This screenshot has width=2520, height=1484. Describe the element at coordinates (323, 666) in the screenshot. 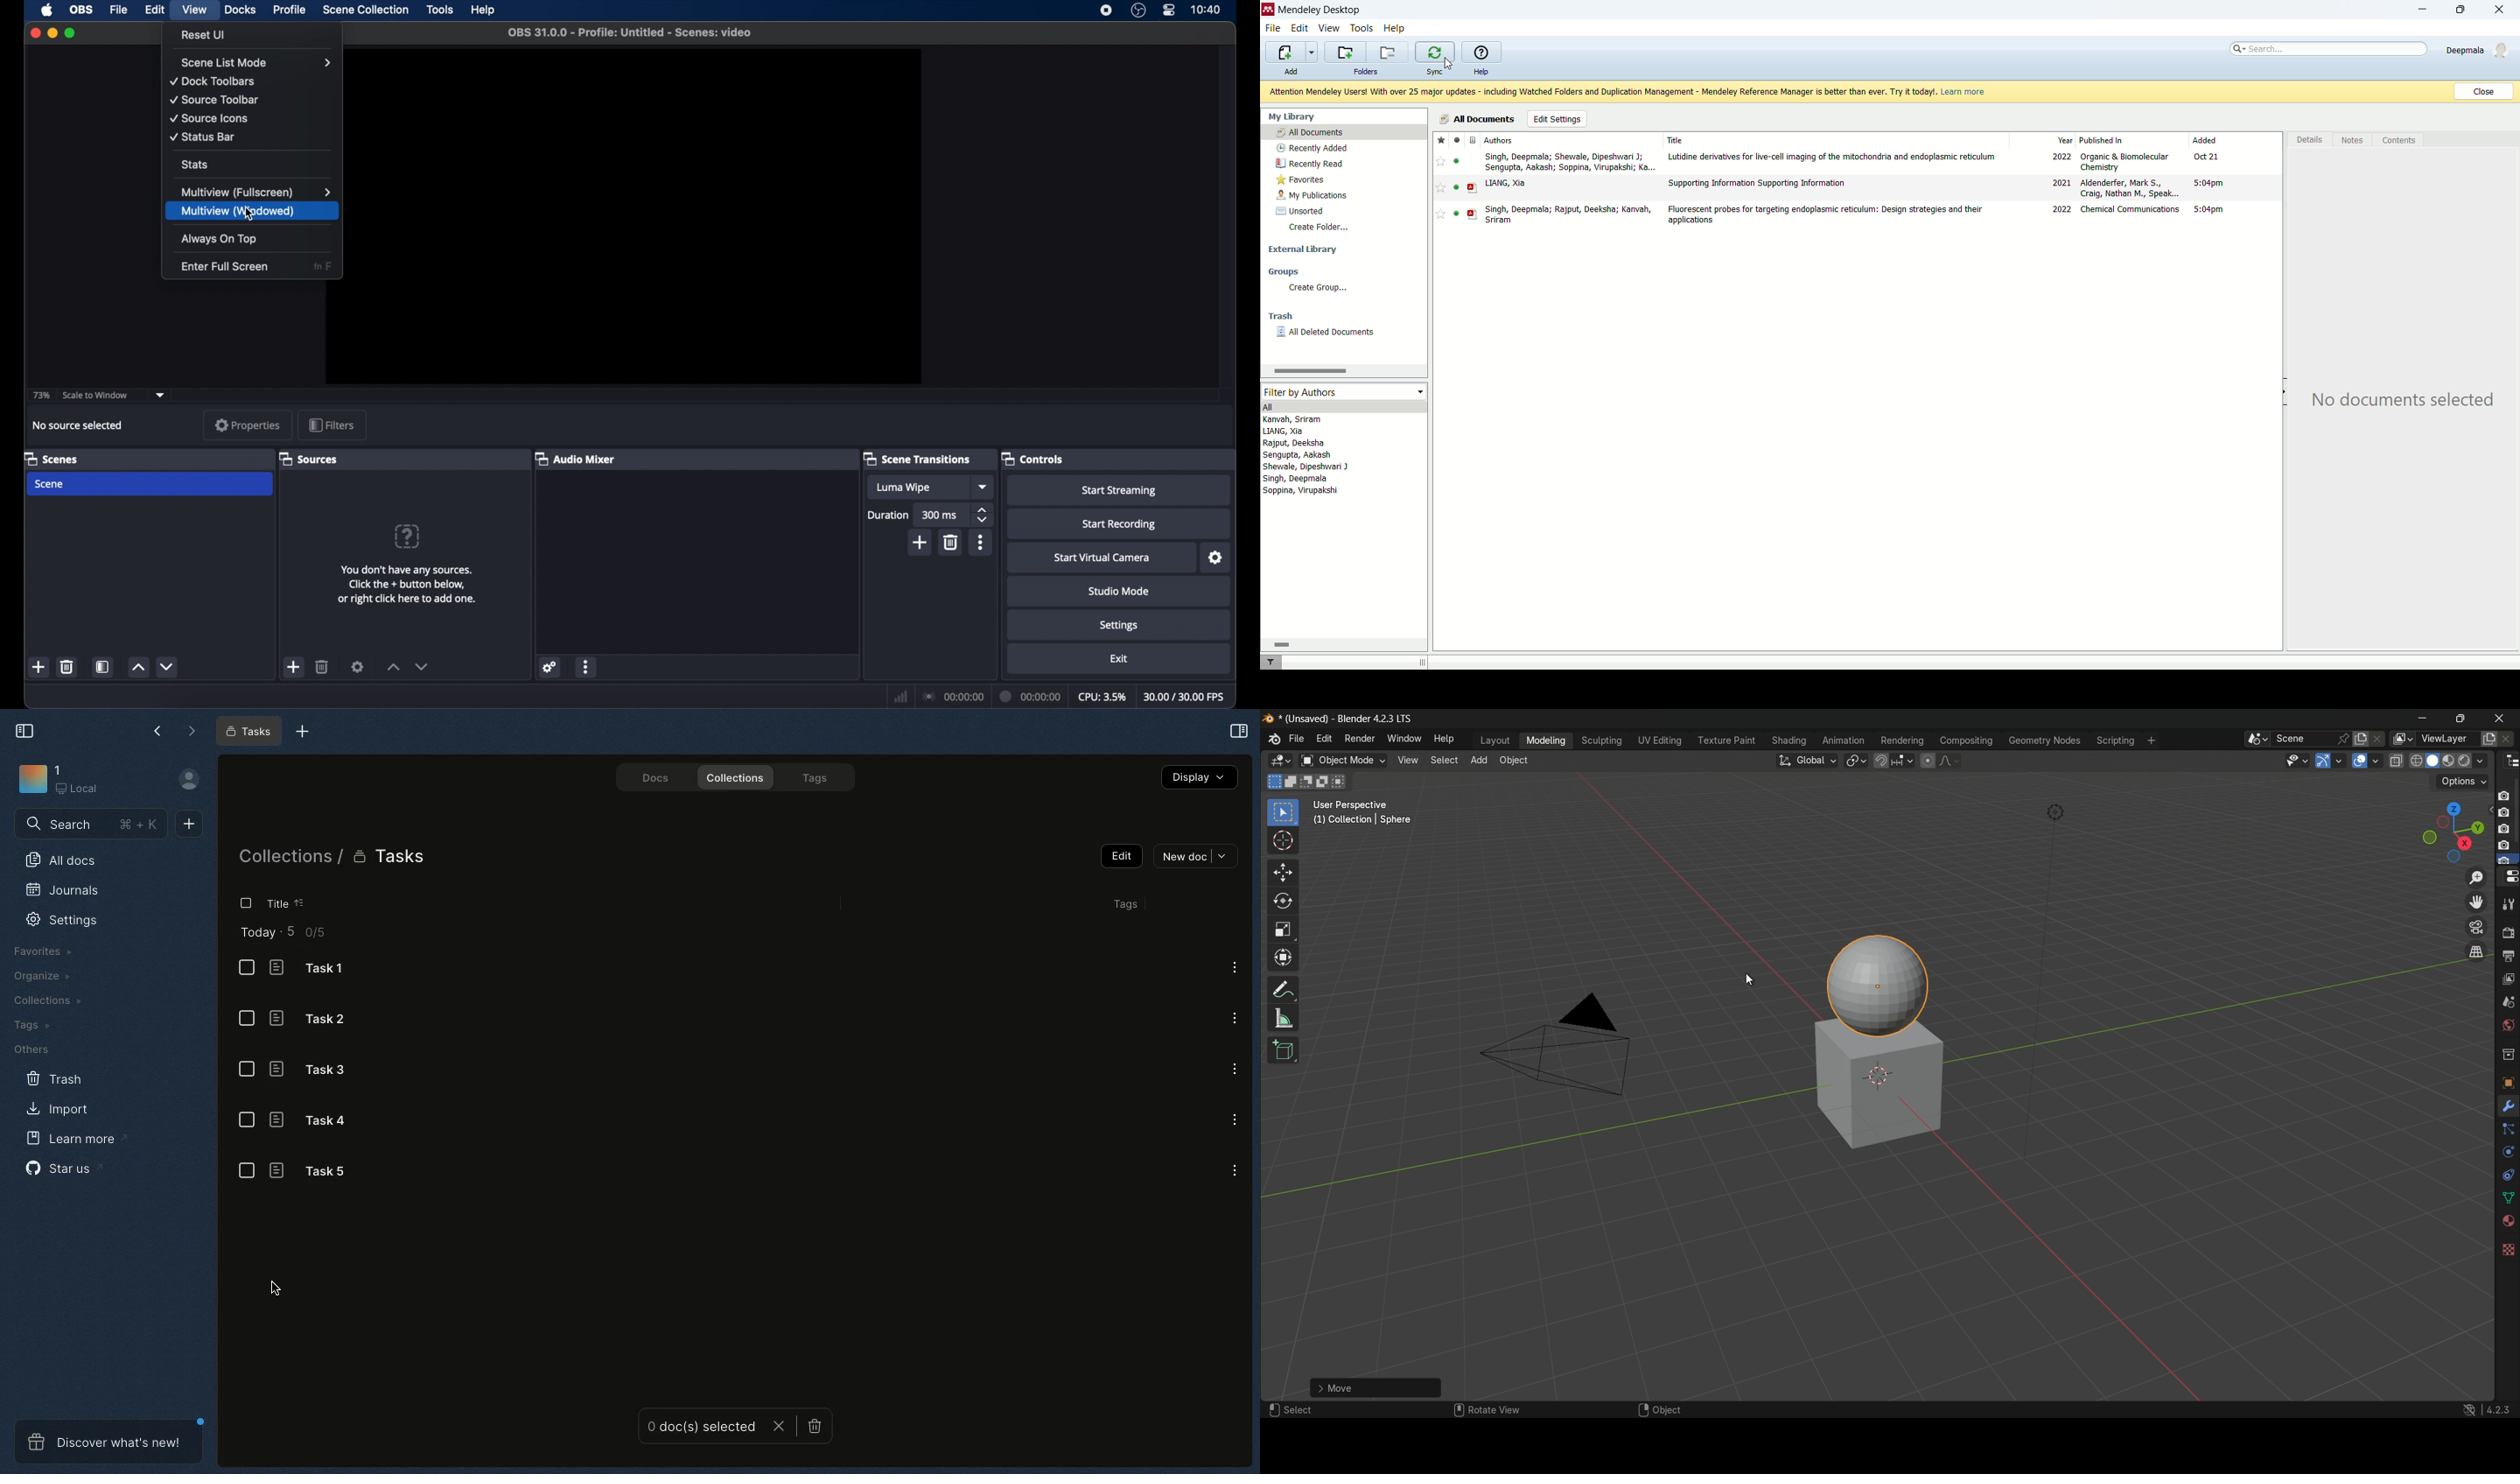

I see `delete` at that location.